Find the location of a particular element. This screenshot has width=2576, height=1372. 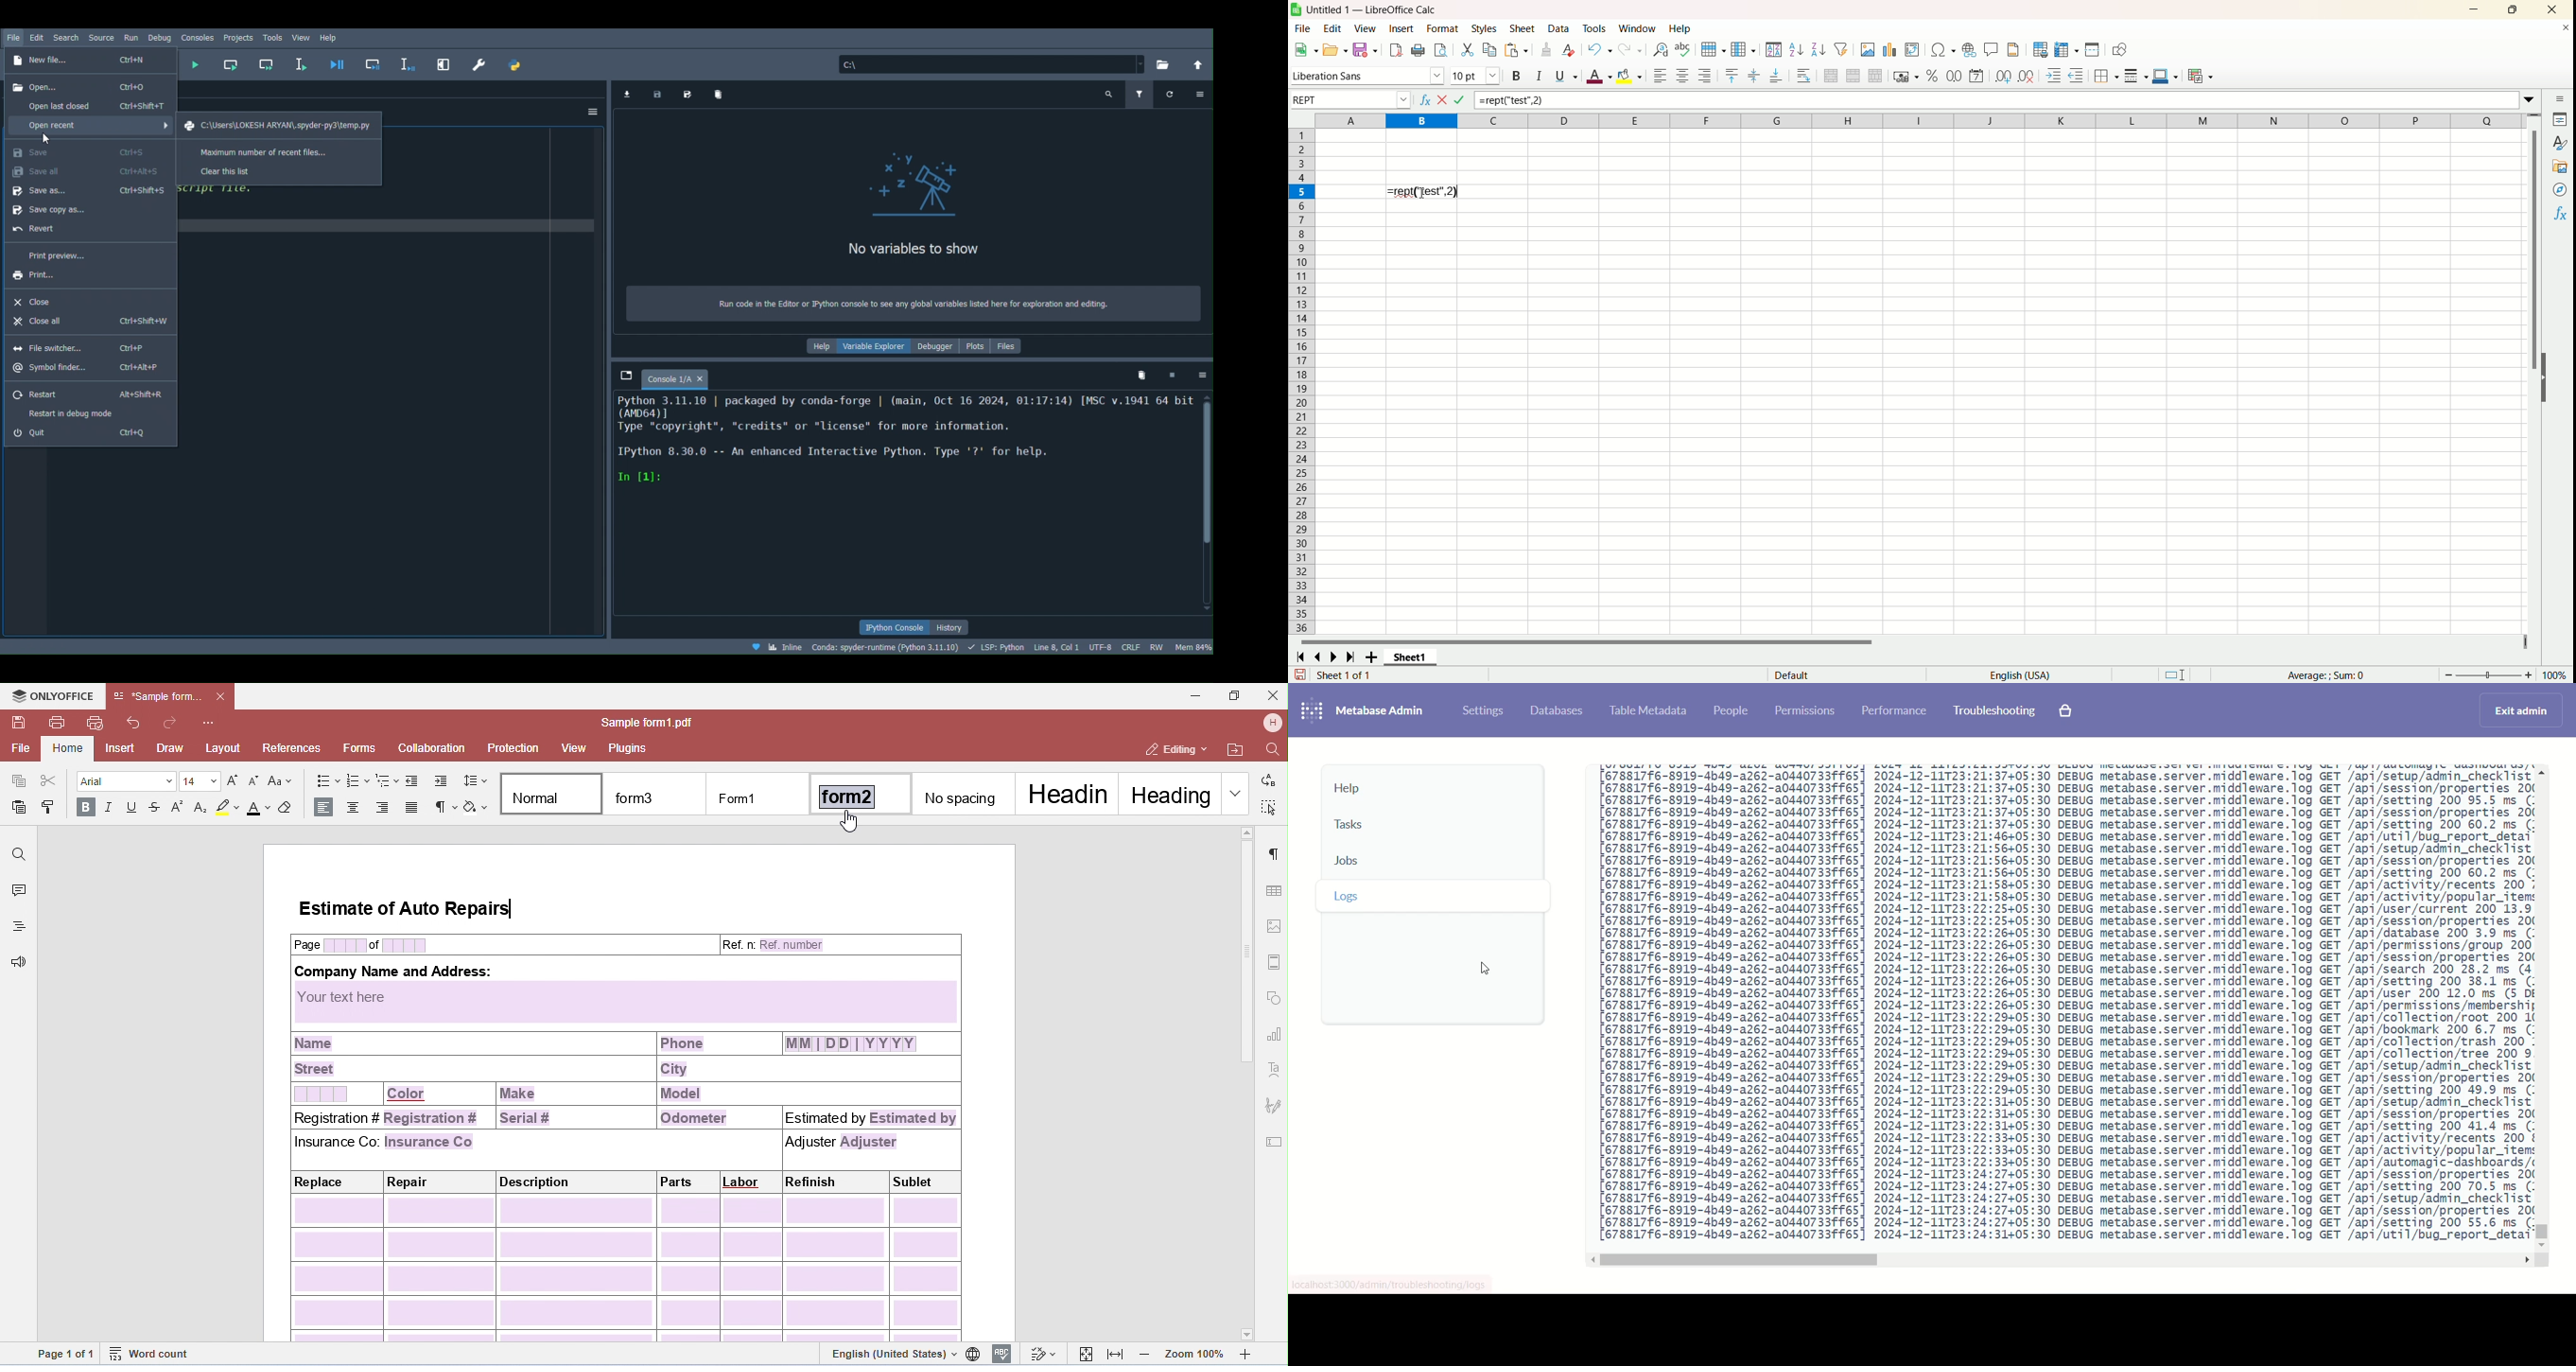

Accept is located at coordinates (1459, 100).